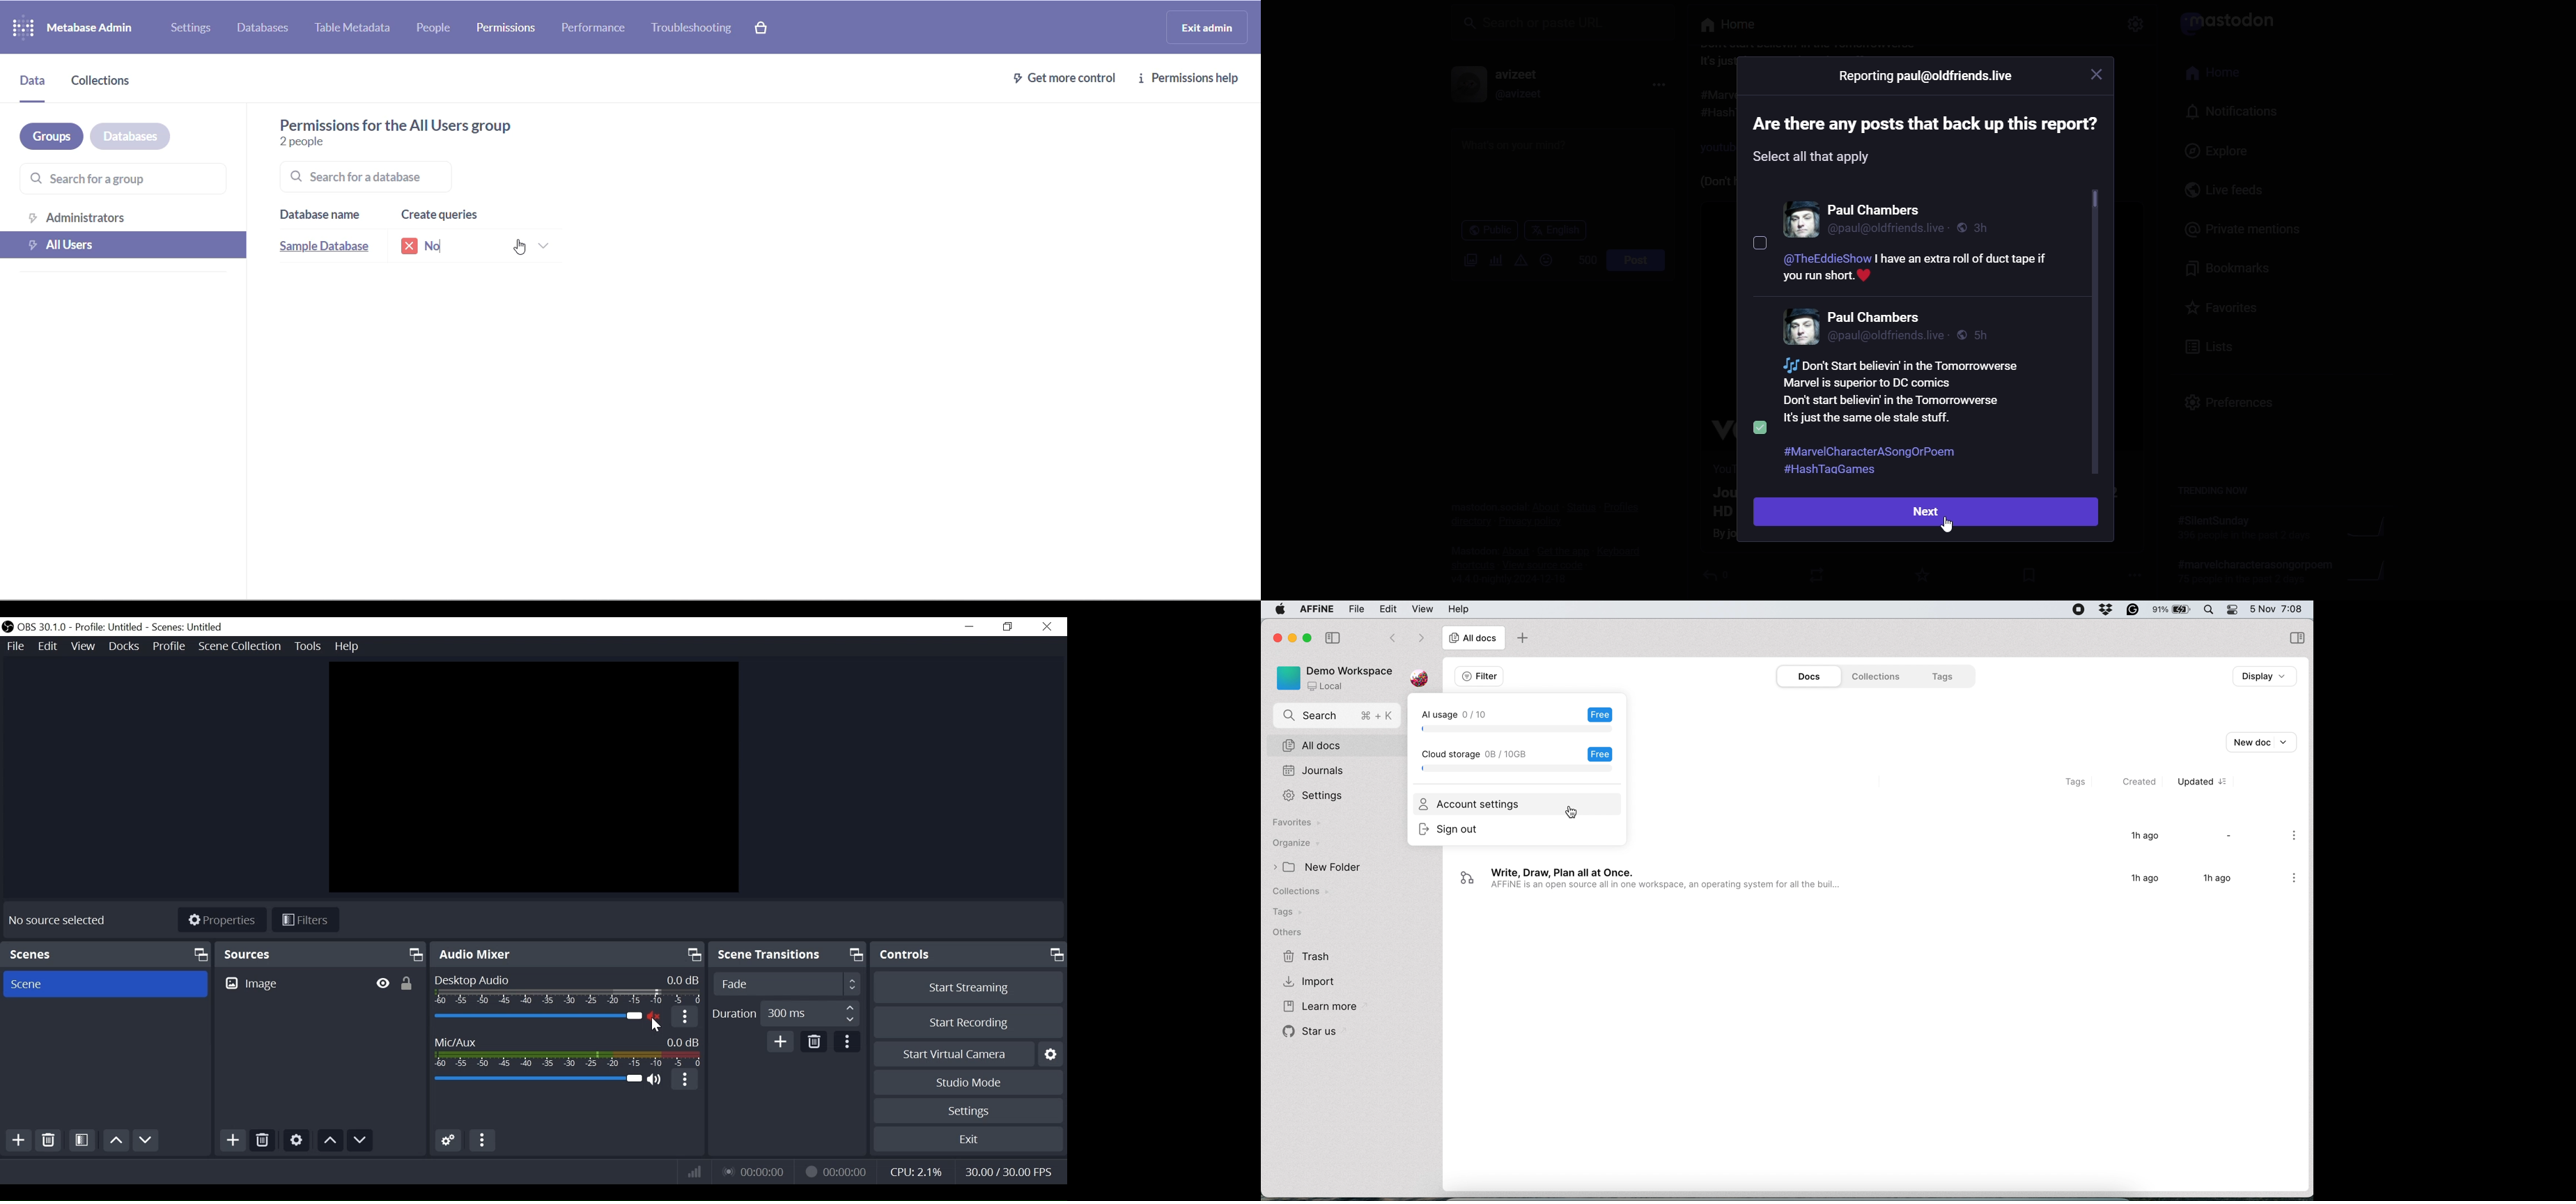  What do you see at coordinates (2228, 192) in the screenshot?
I see `live feeds` at bounding box center [2228, 192].